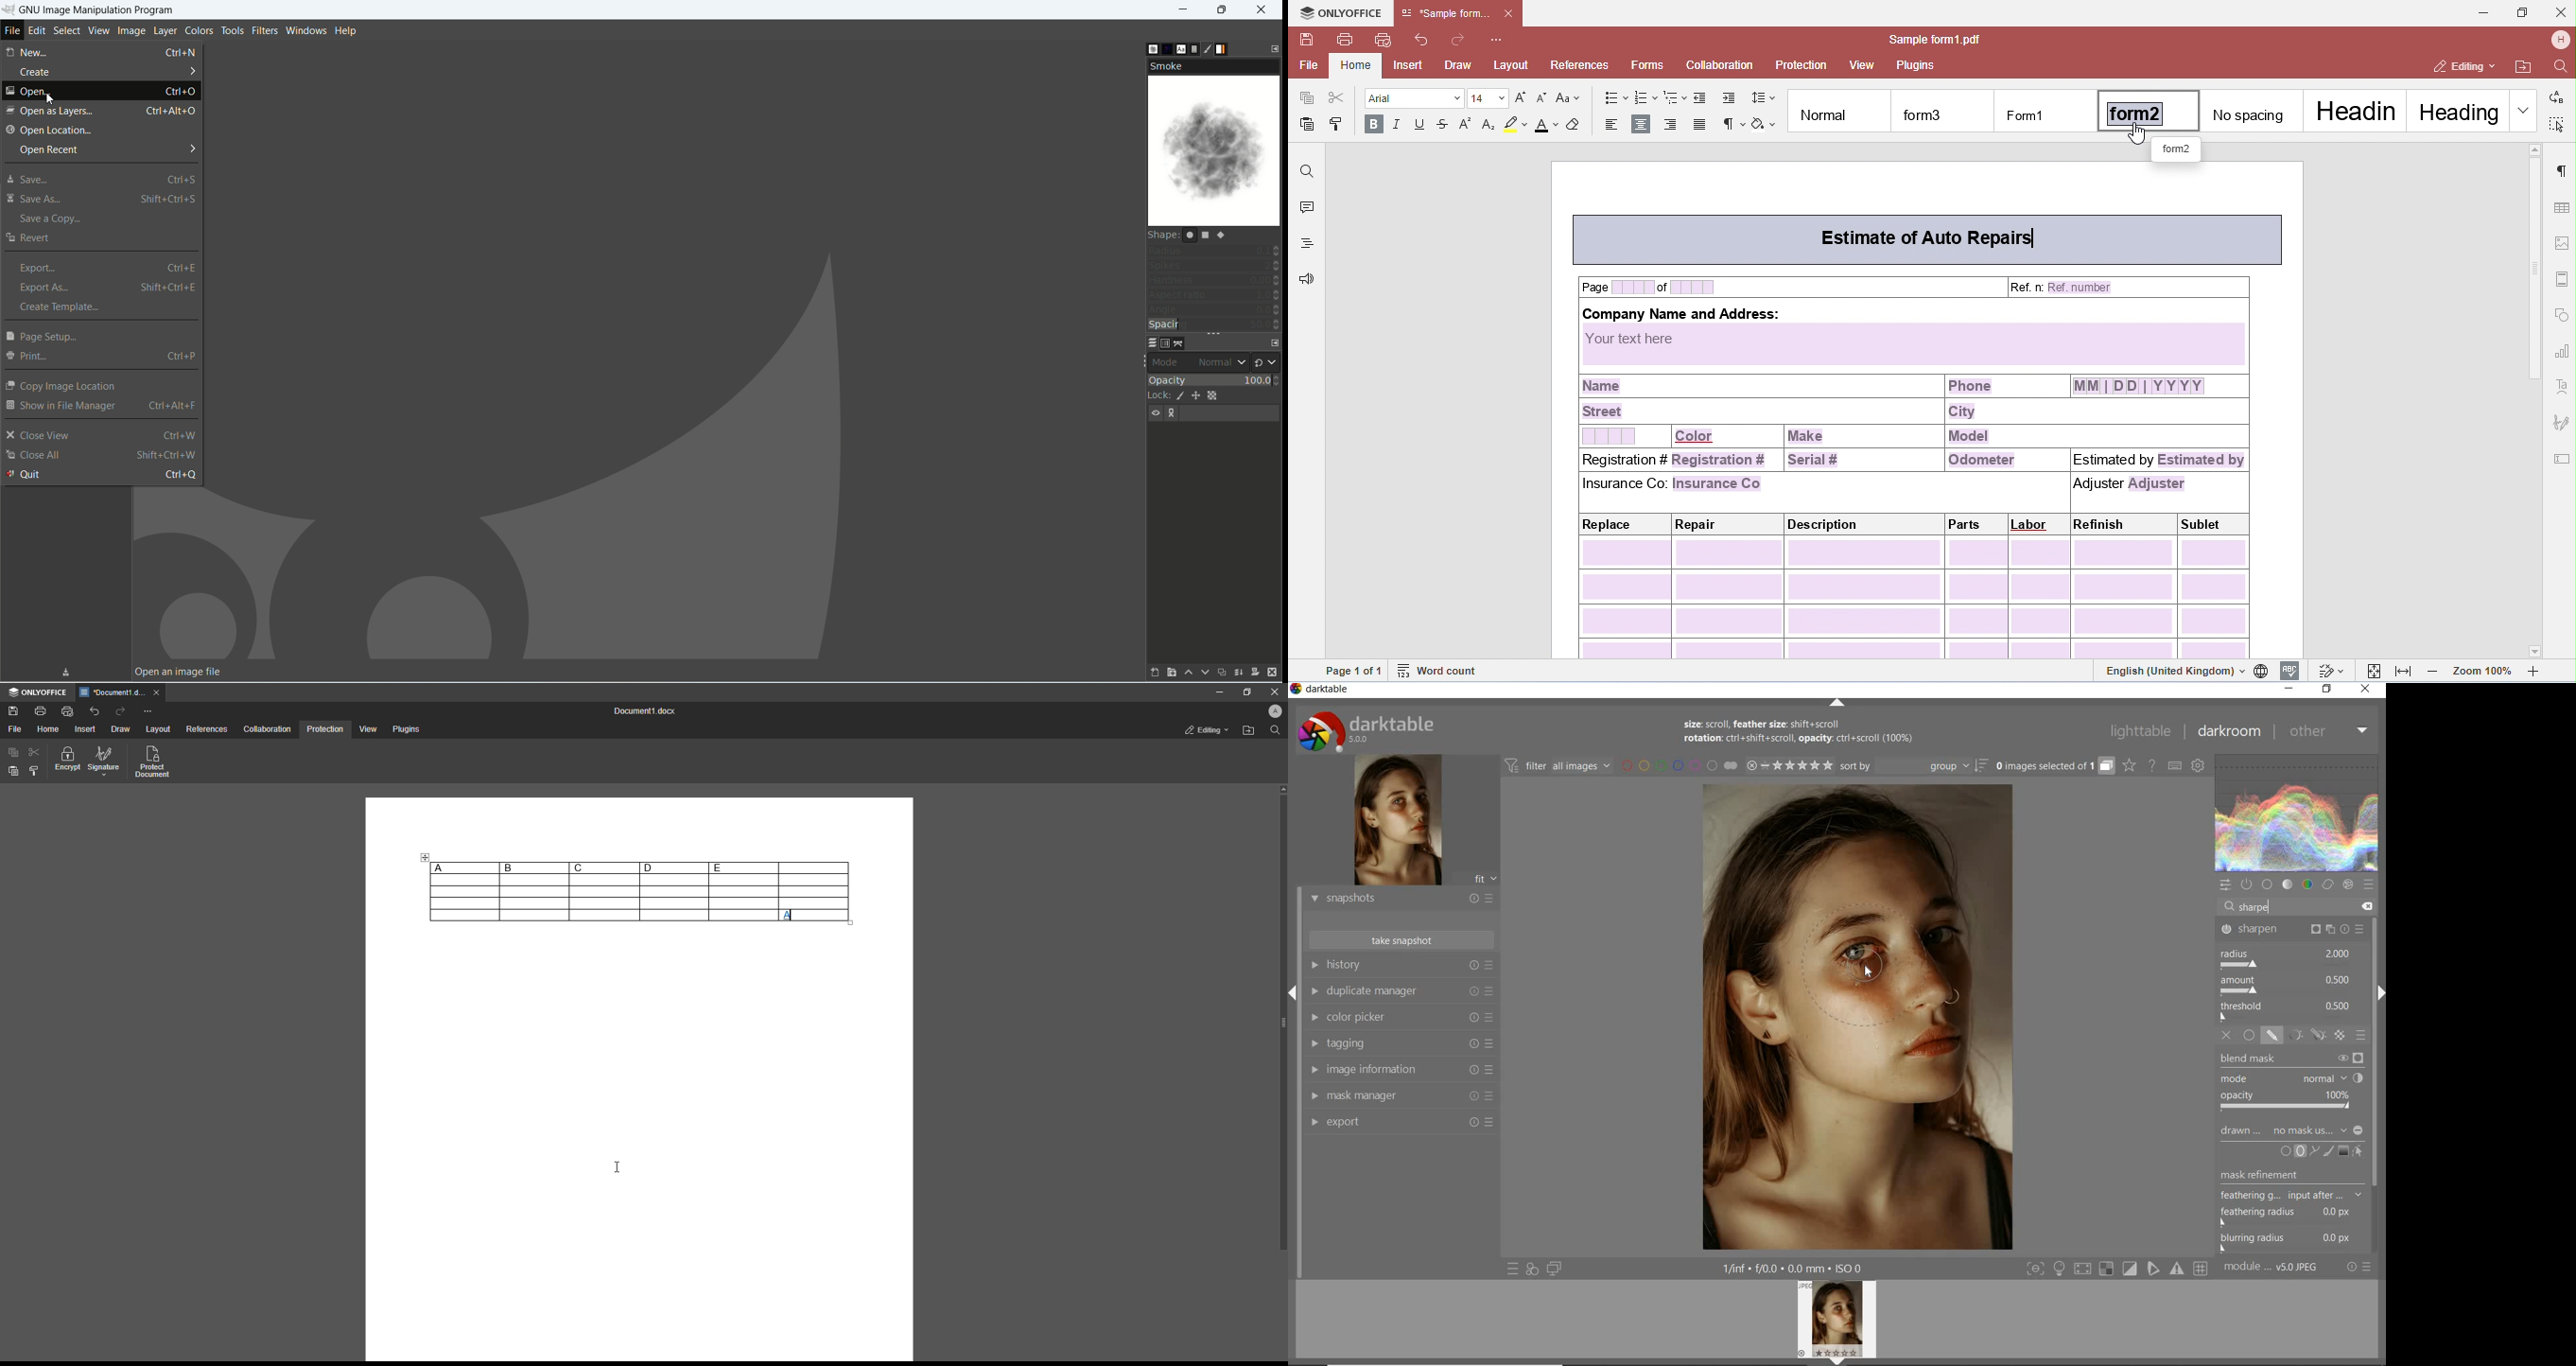 The height and width of the screenshot is (1372, 2576). I want to click on copy image location, so click(64, 386).